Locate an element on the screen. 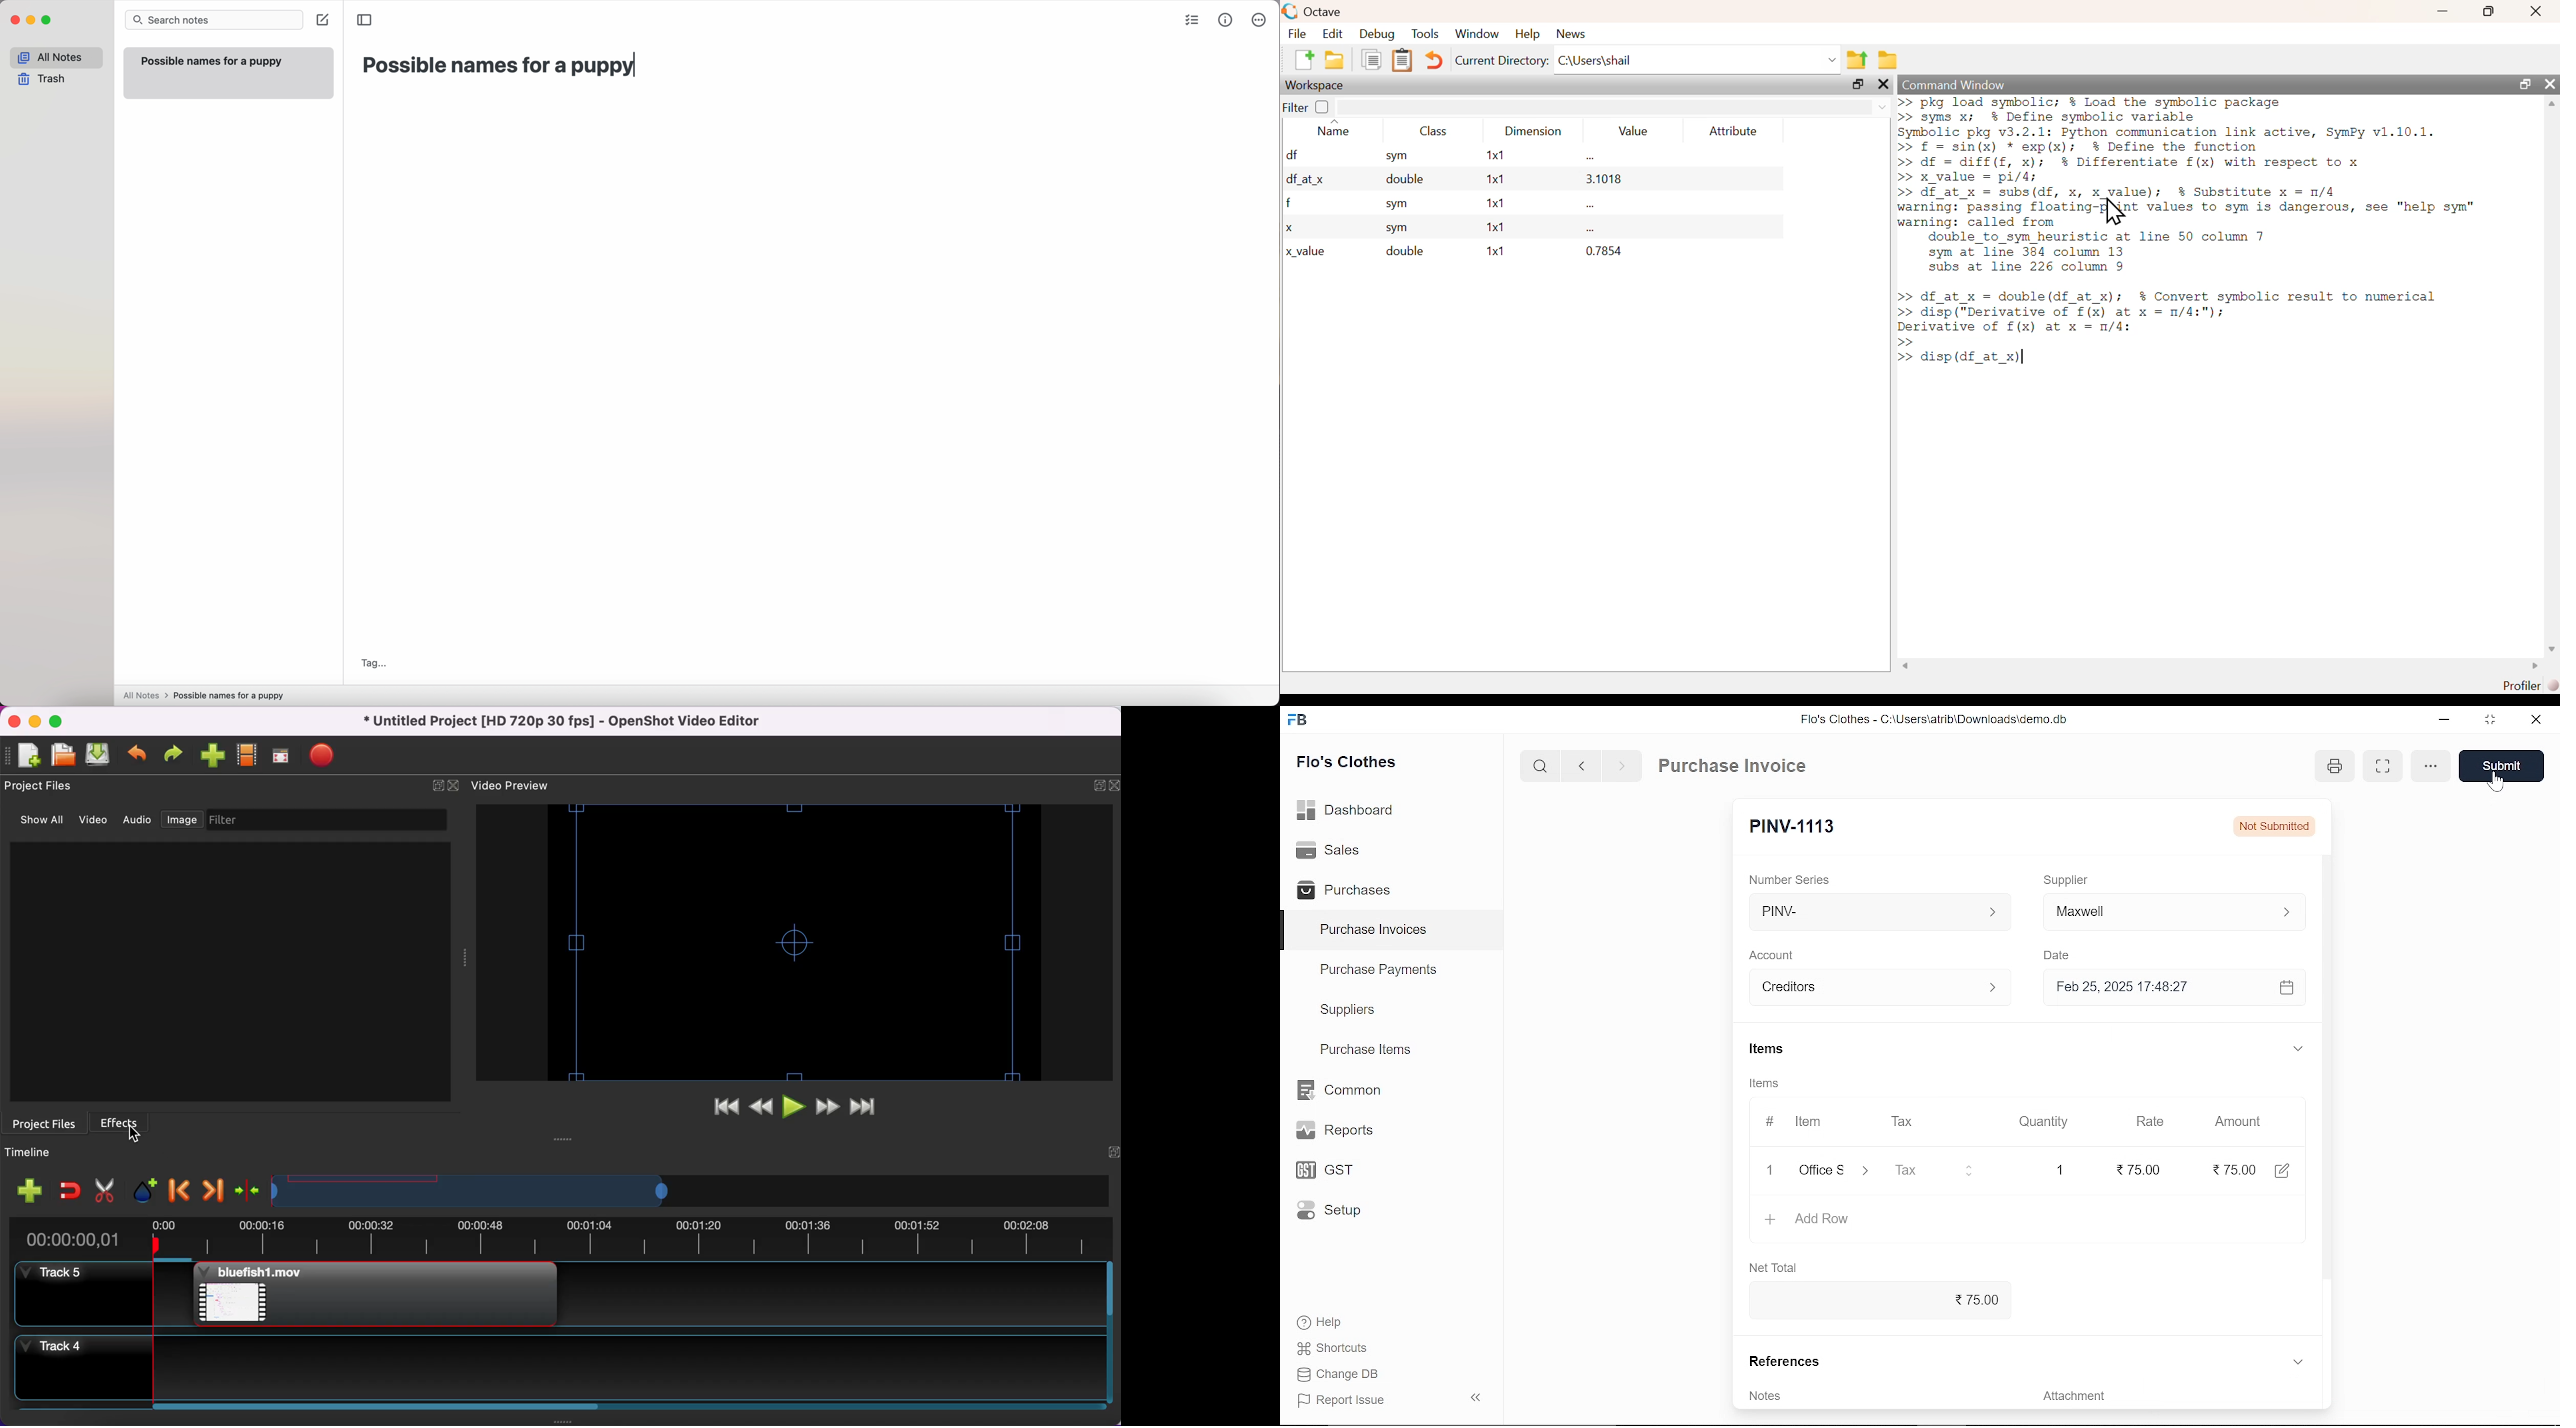 Image resolution: width=2576 pixels, height=1428 pixels. close is located at coordinates (14, 21).